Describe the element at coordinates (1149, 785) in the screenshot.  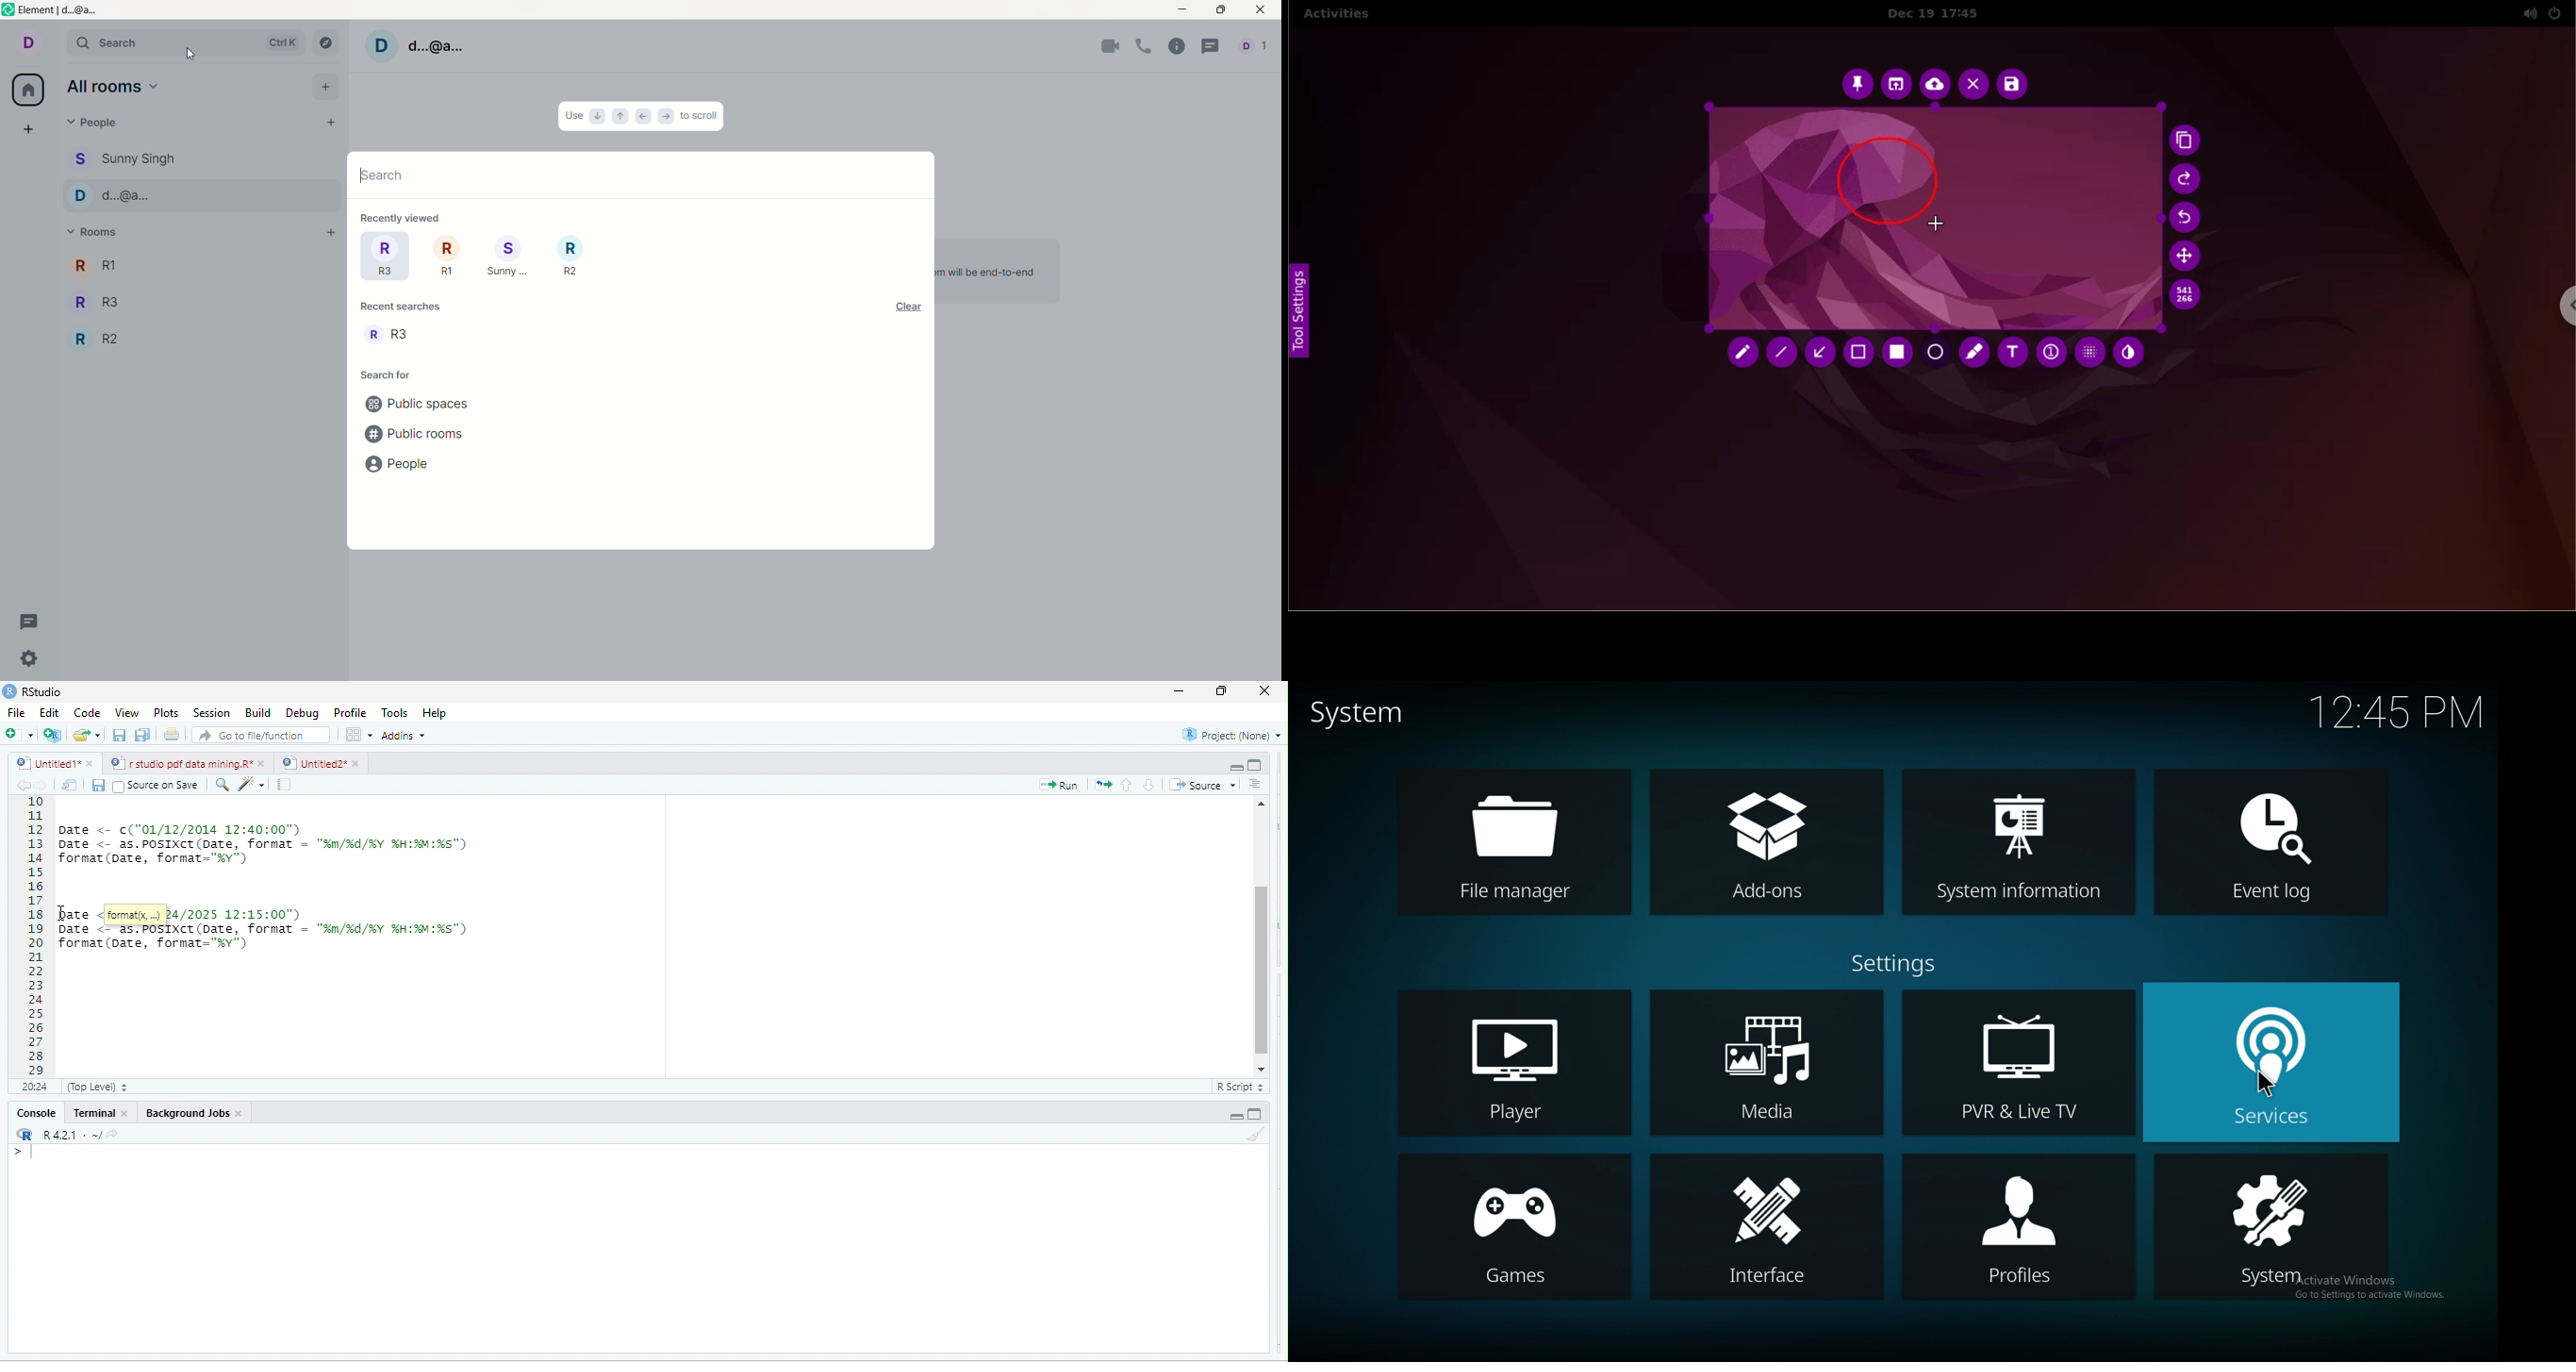
I see `go to next section/chunk` at that location.